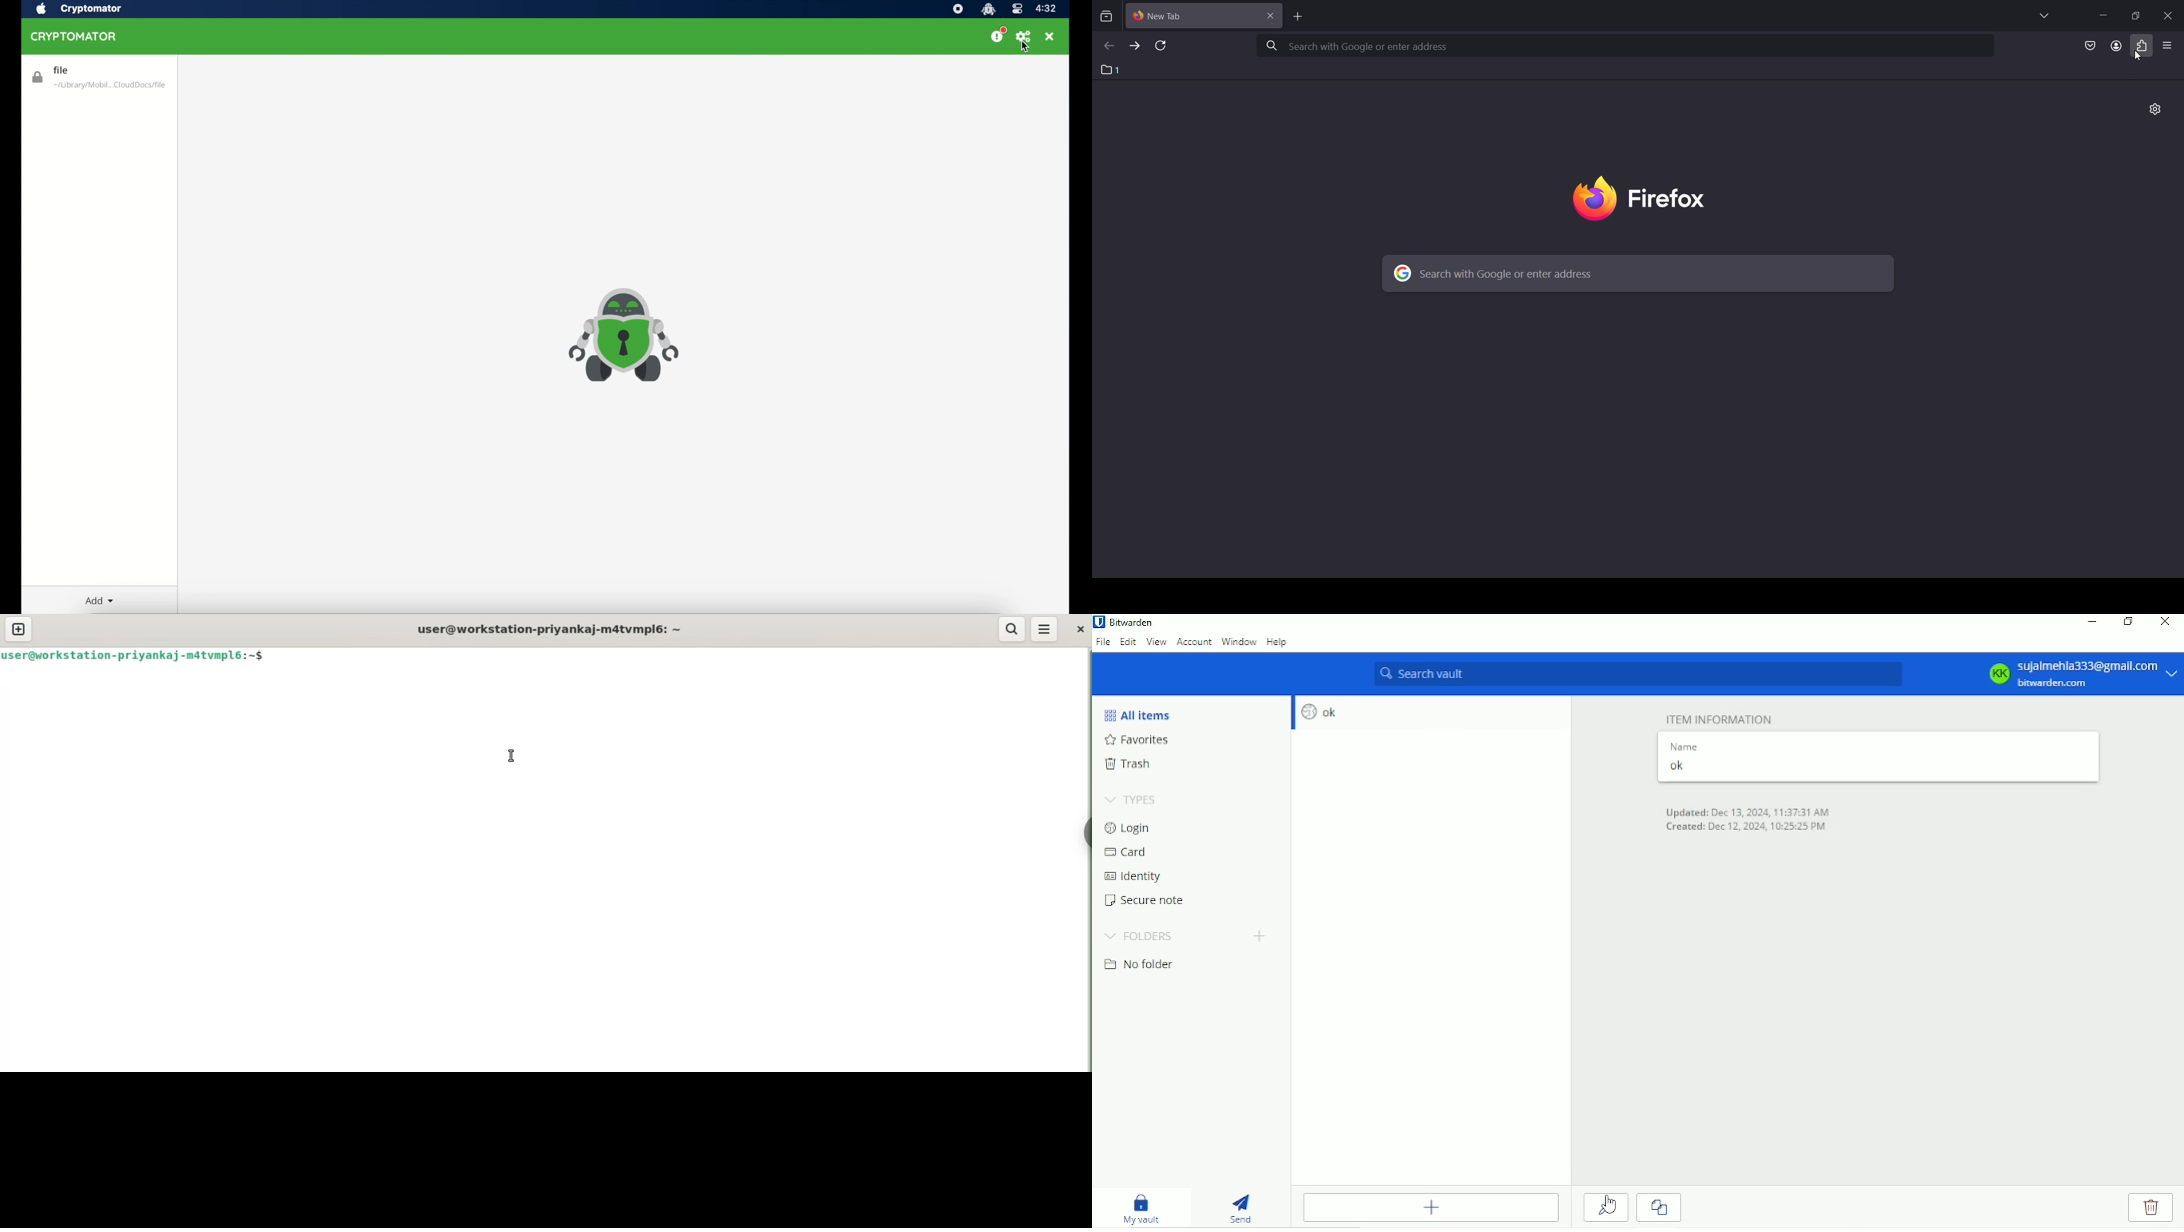  I want to click on reload page, so click(1164, 46).